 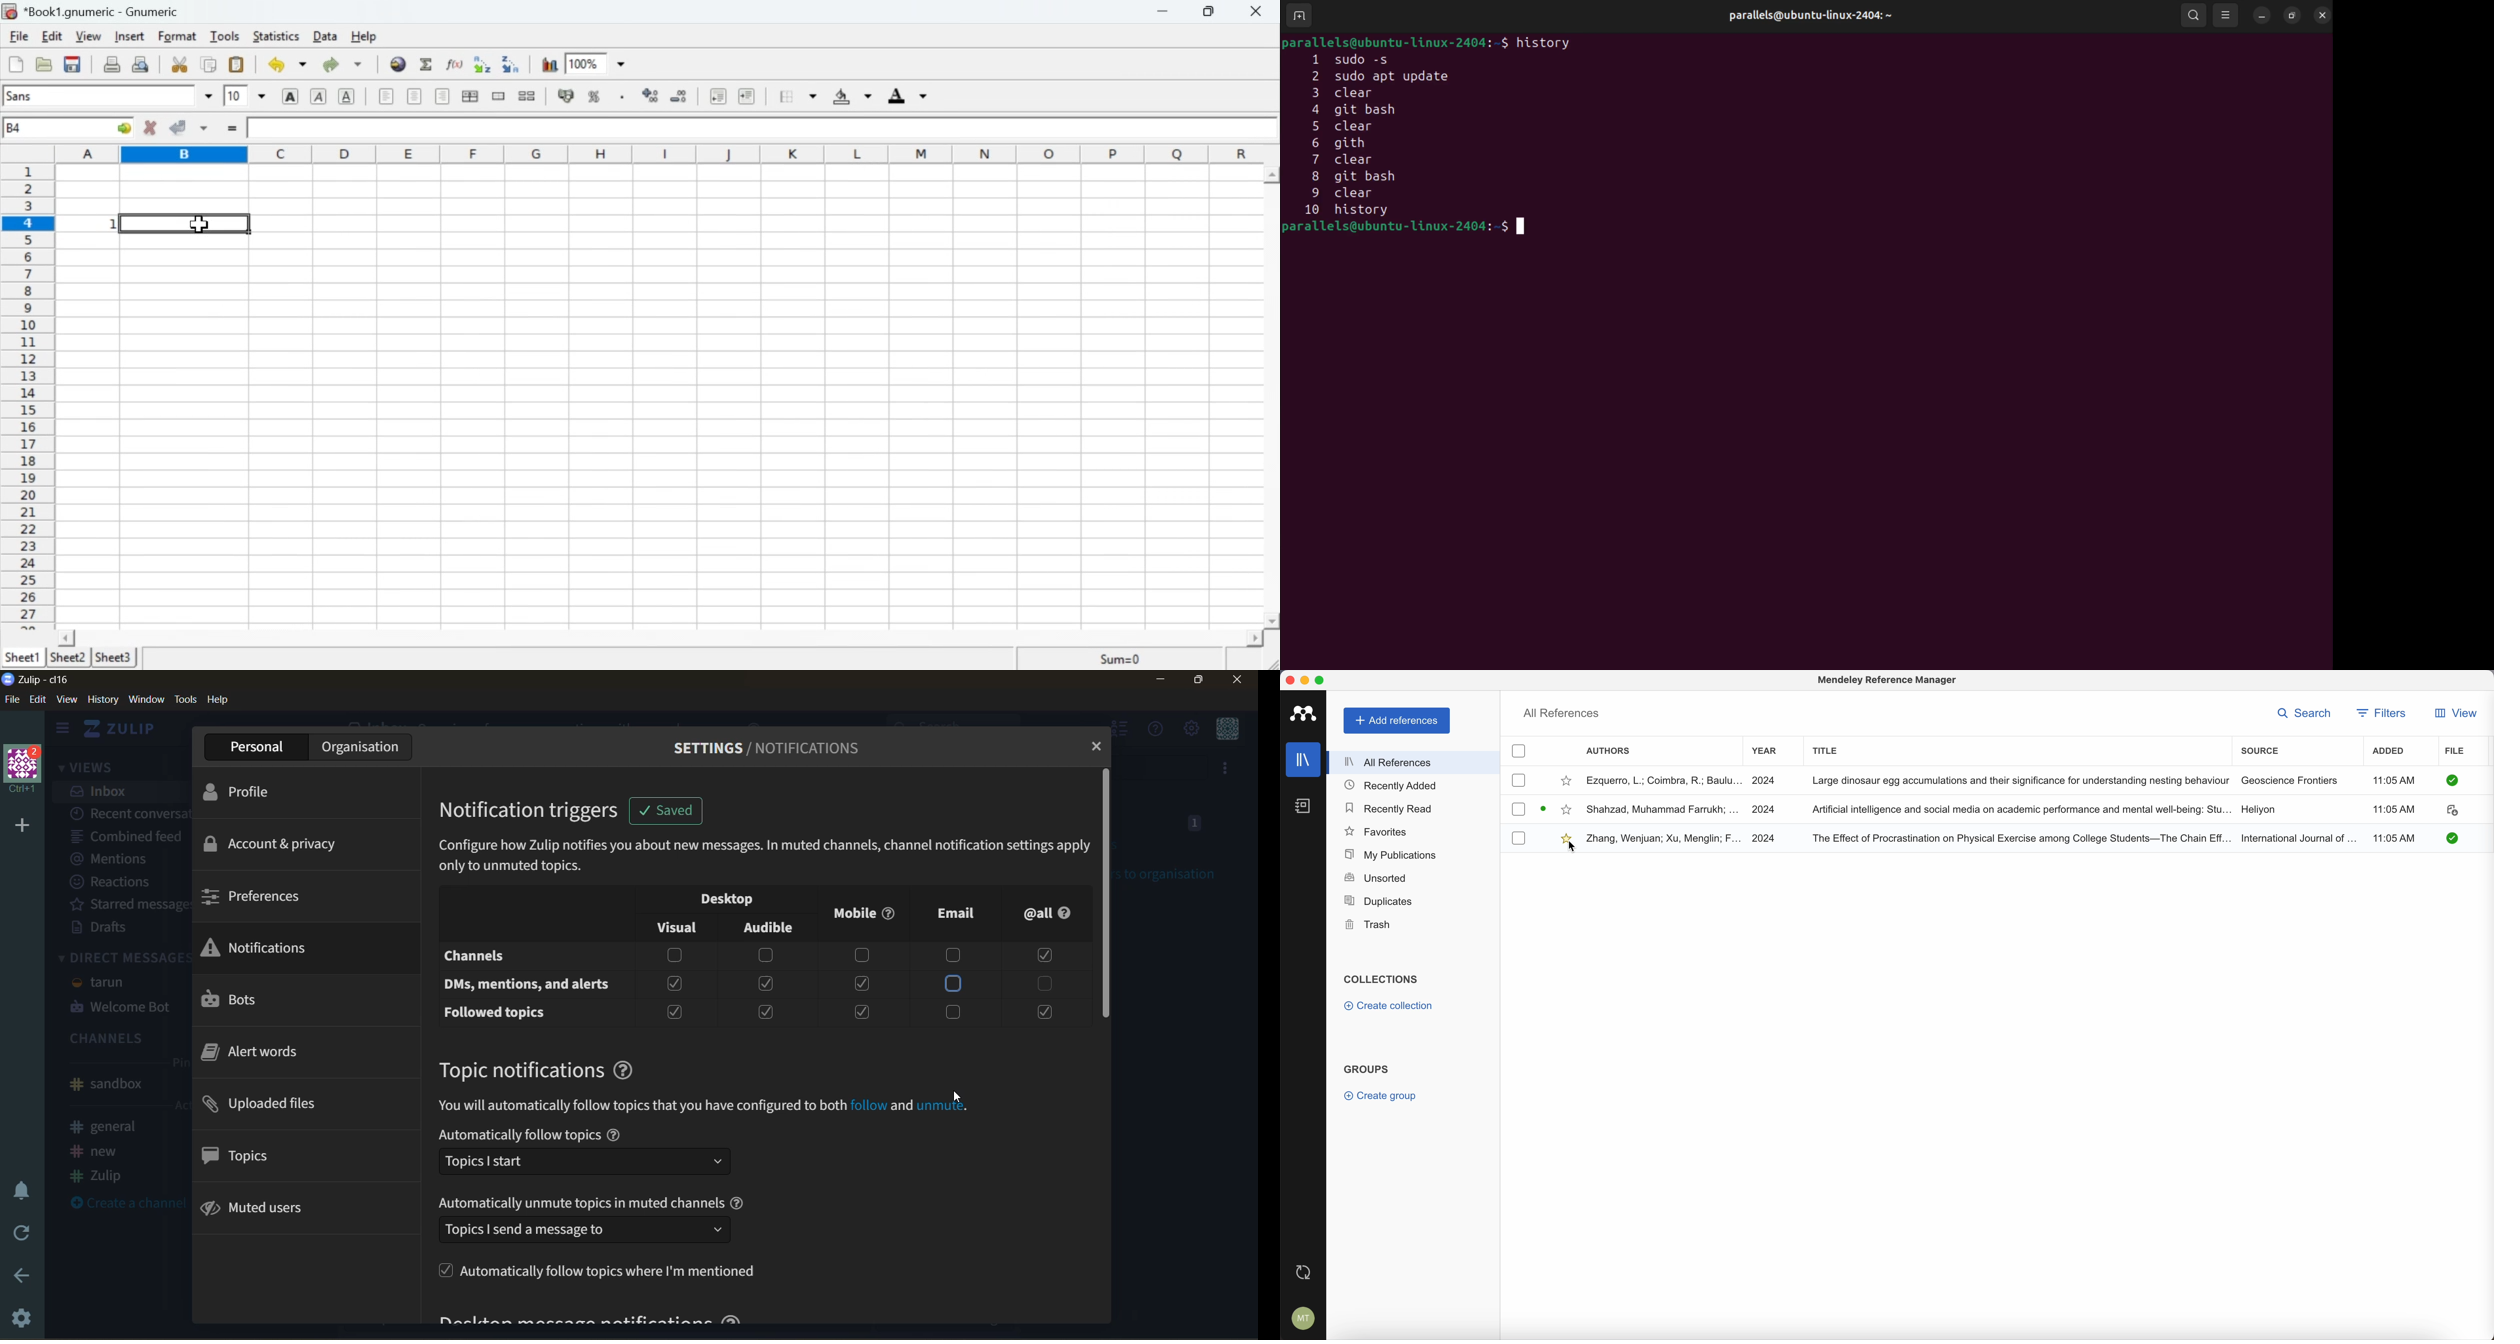 What do you see at coordinates (198, 226) in the screenshot?
I see `cursor` at bounding box center [198, 226].